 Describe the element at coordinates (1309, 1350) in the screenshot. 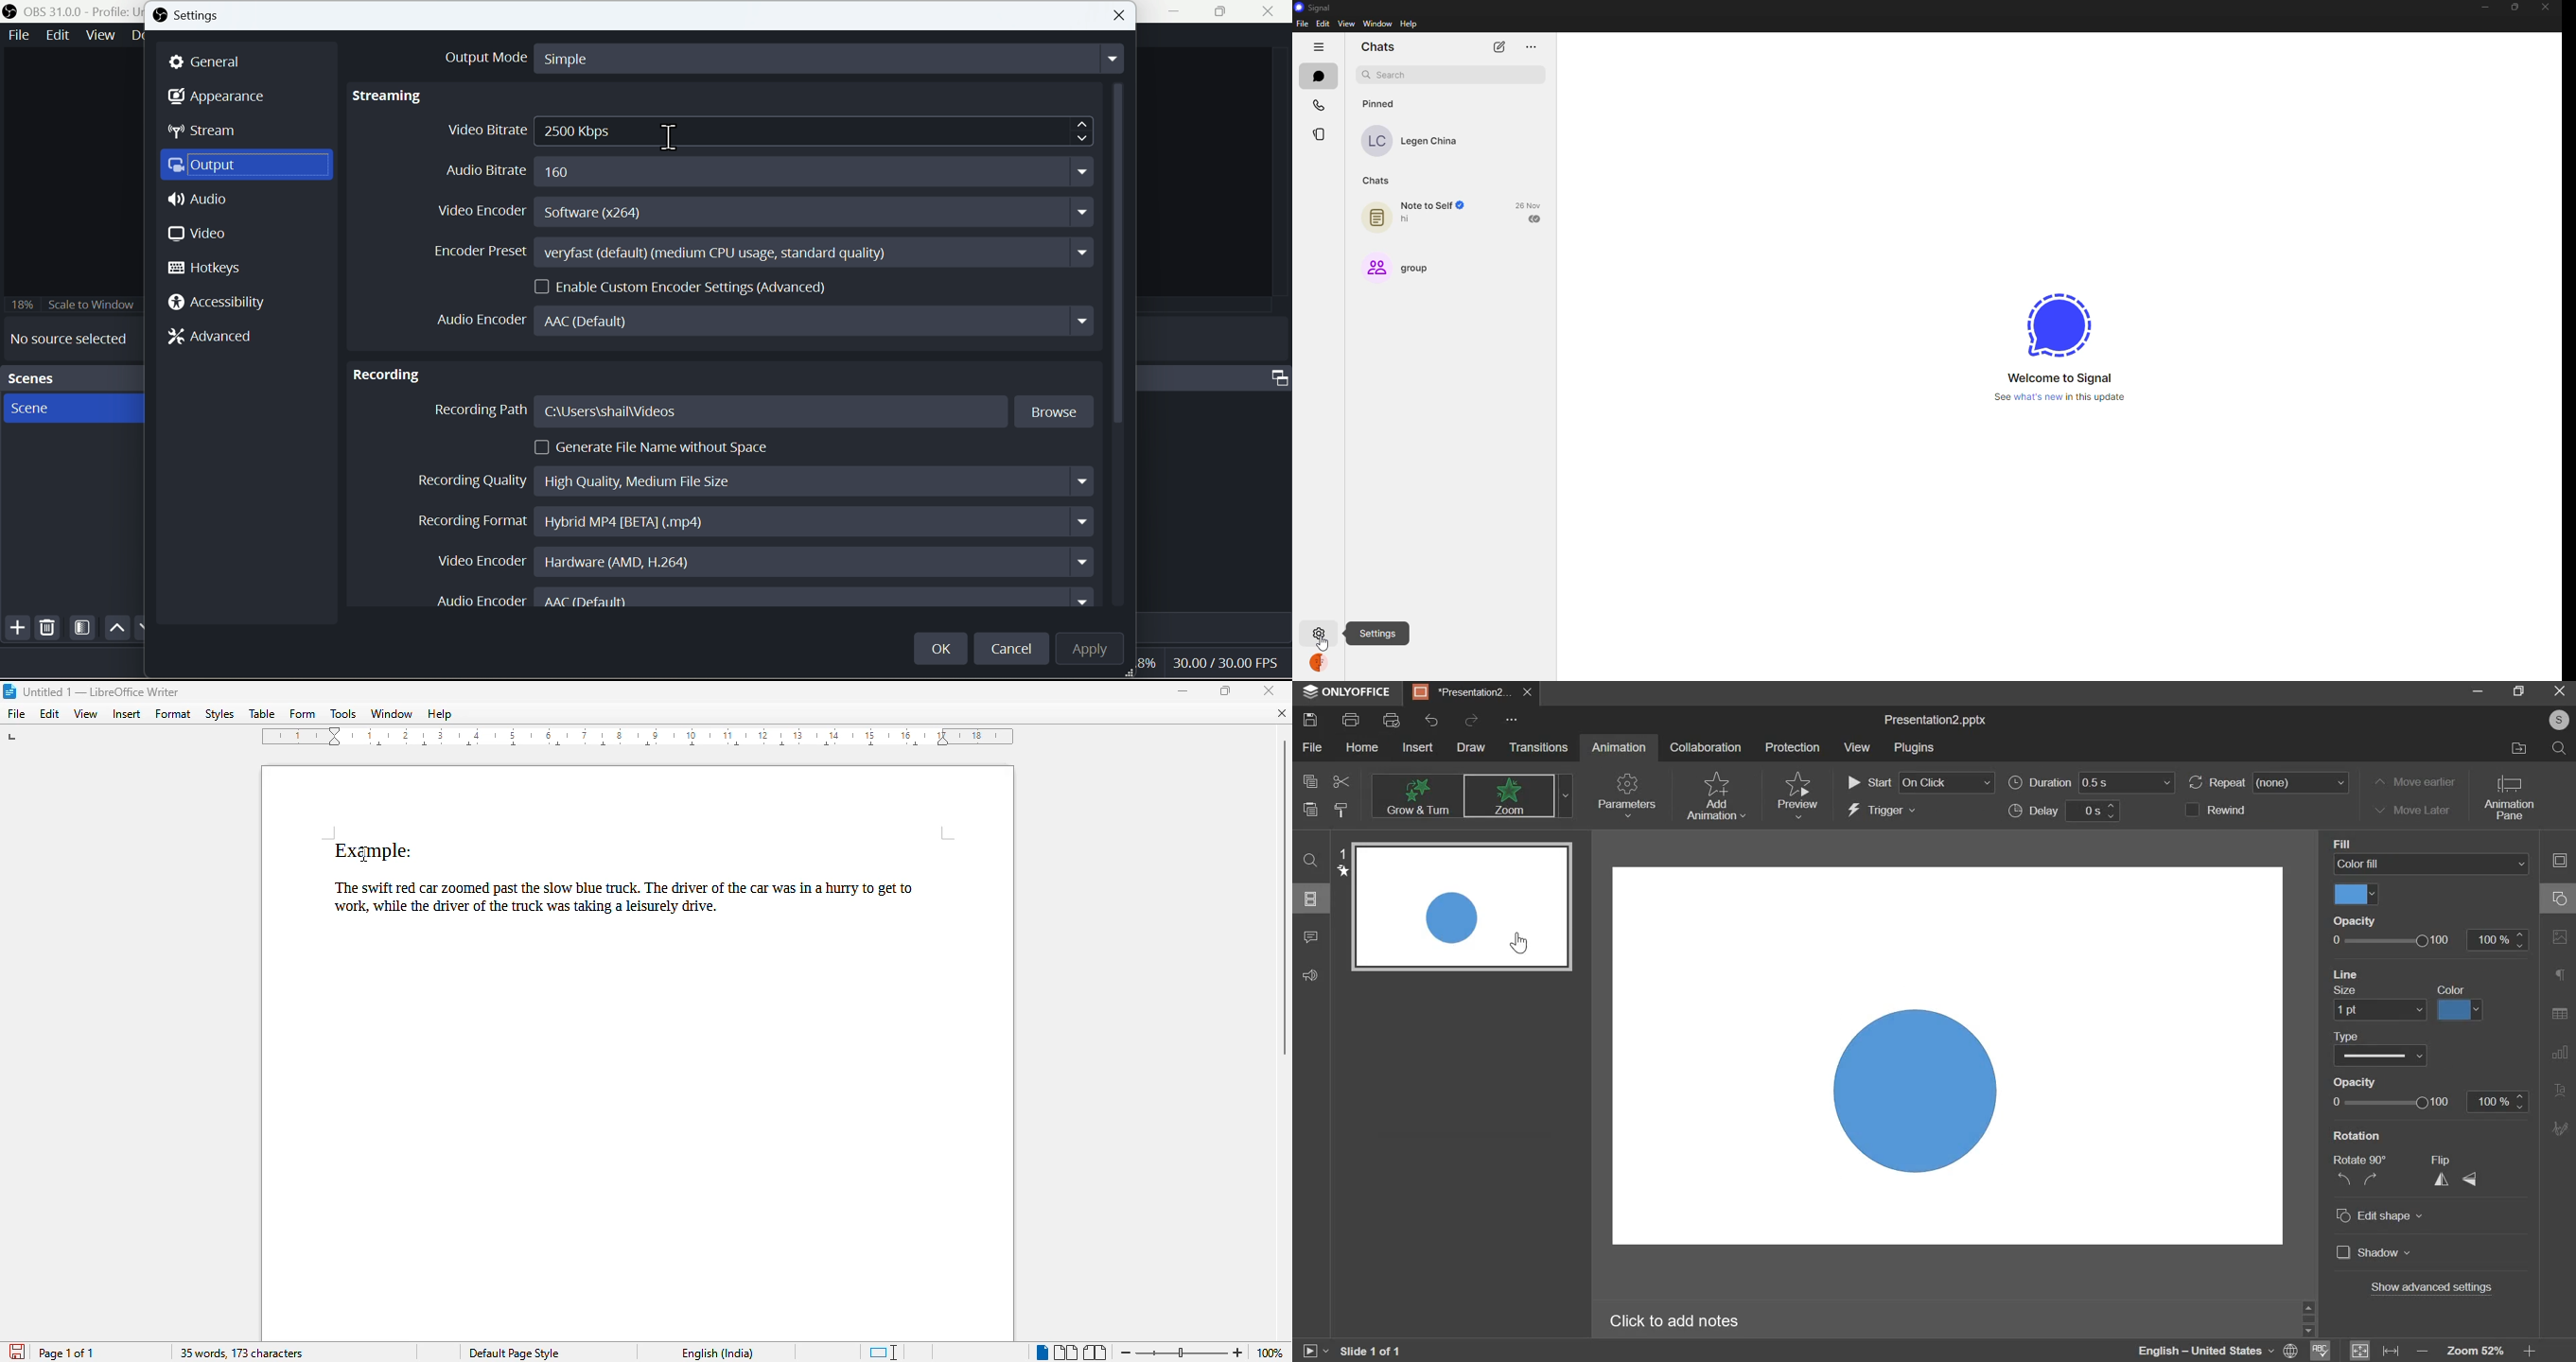

I see `play` at that location.